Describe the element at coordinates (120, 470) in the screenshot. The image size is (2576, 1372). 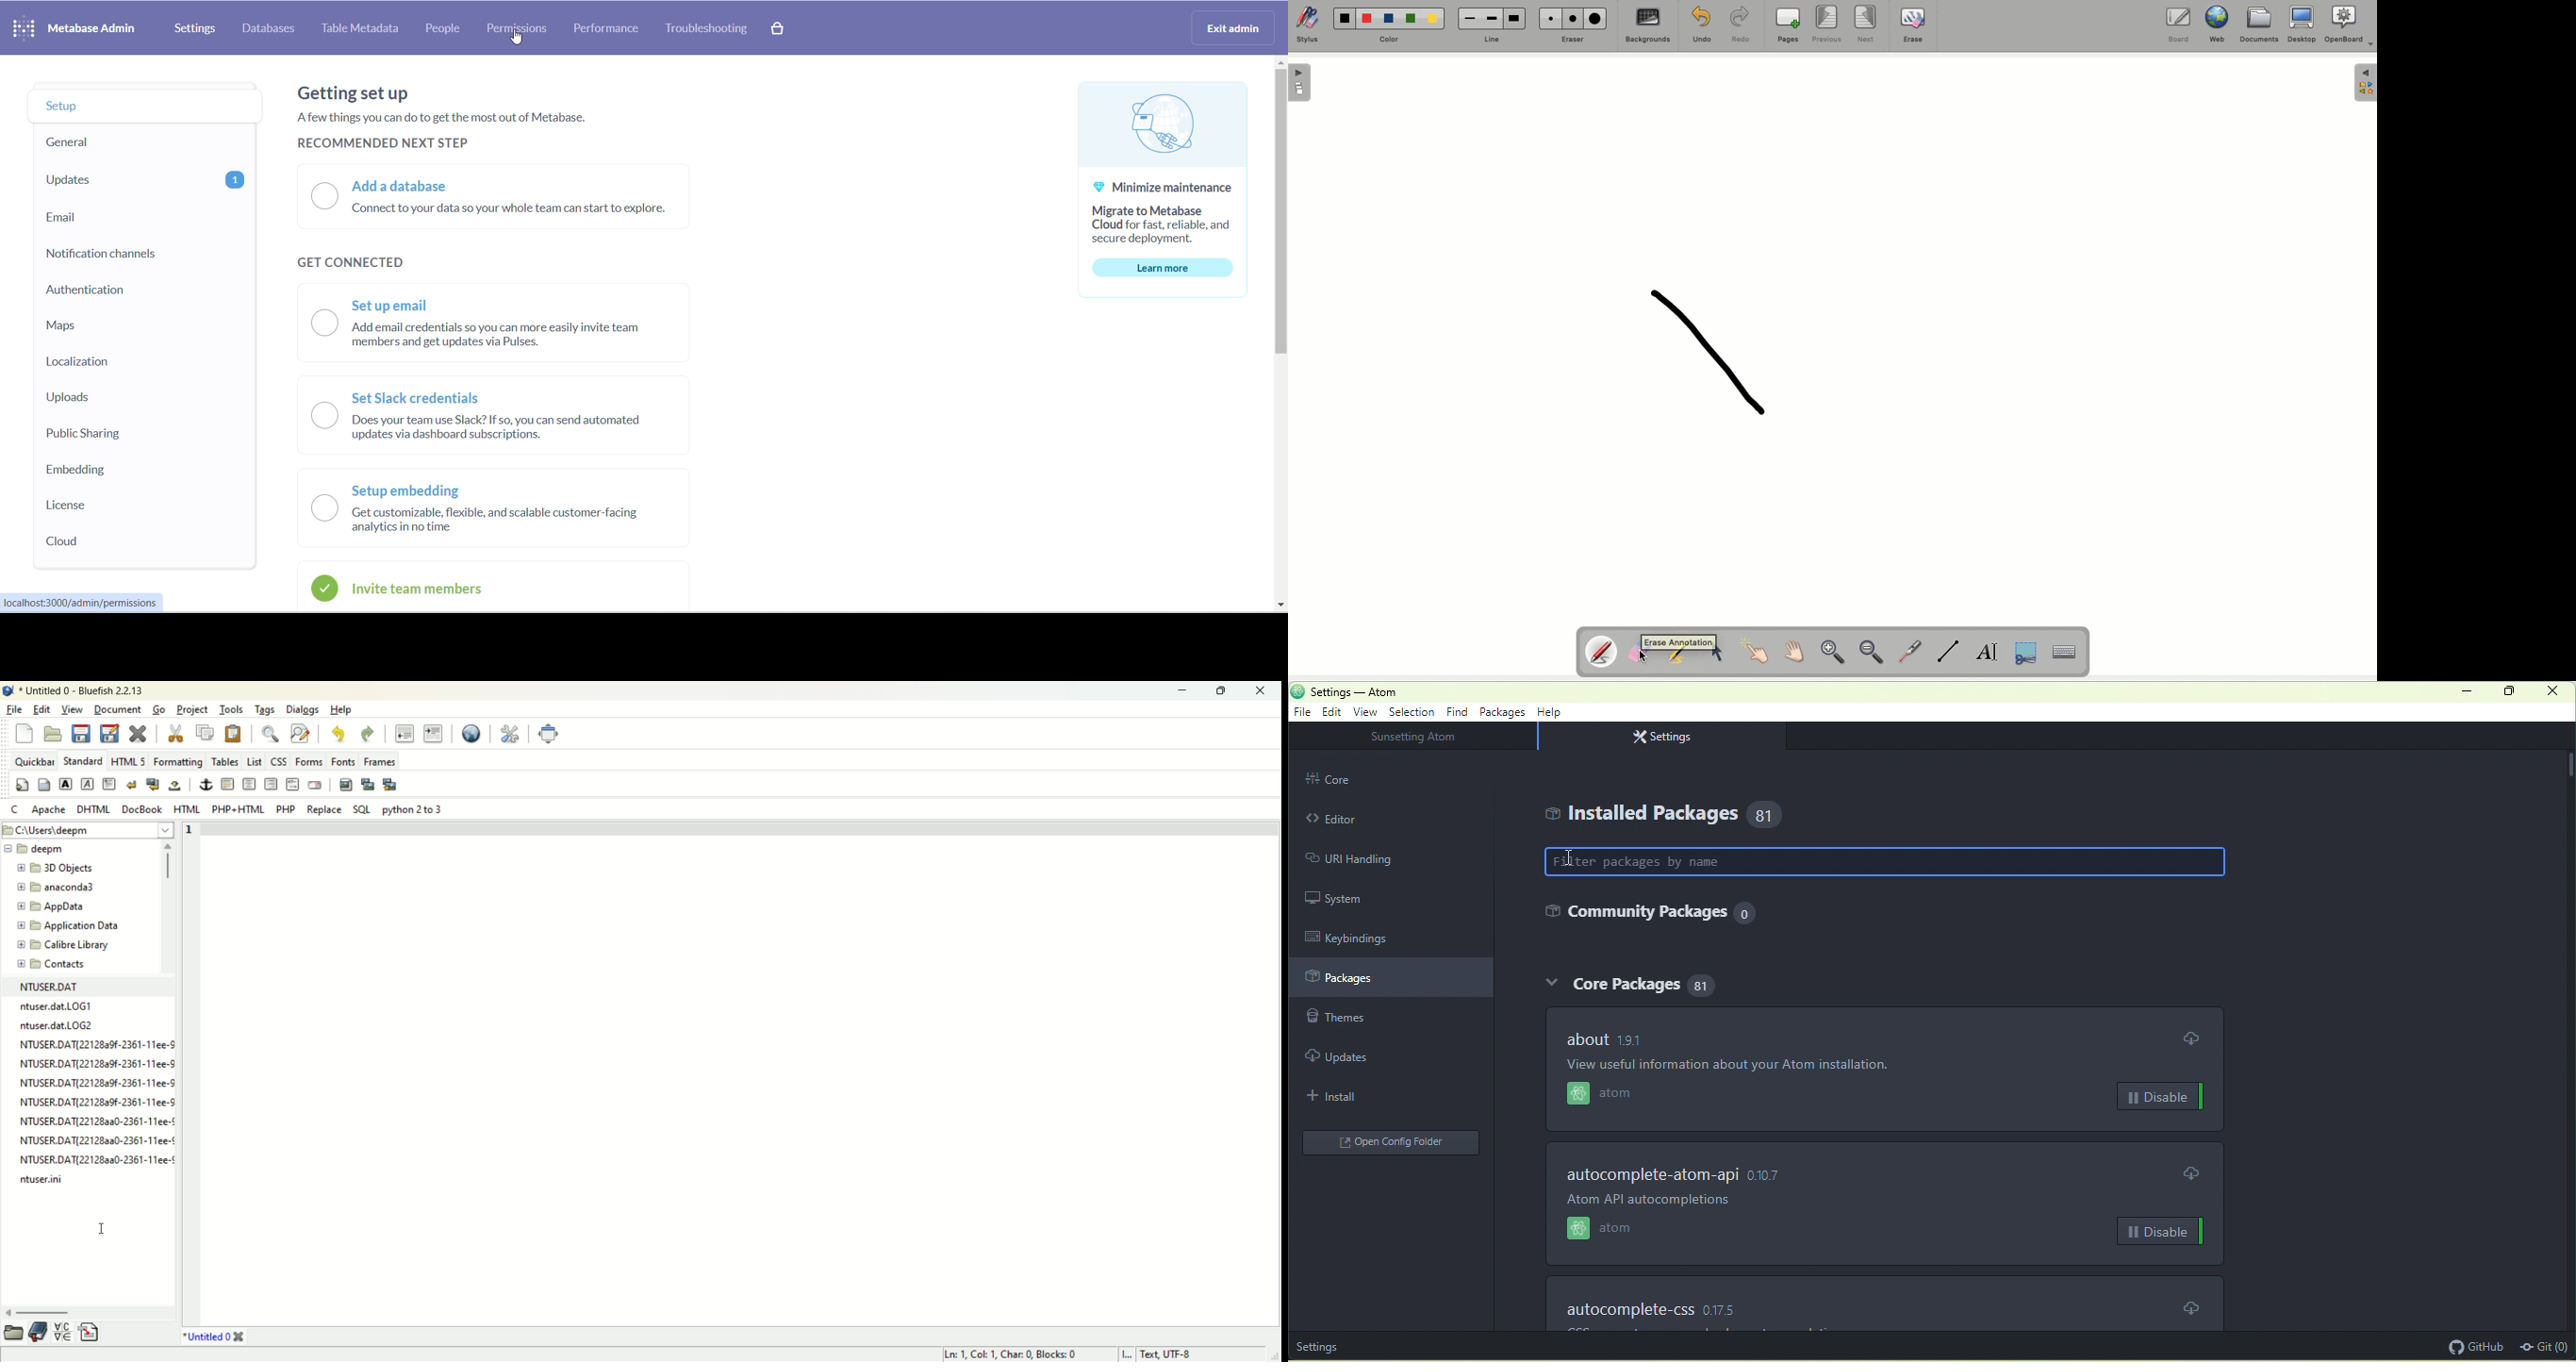
I see `embedding` at that location.